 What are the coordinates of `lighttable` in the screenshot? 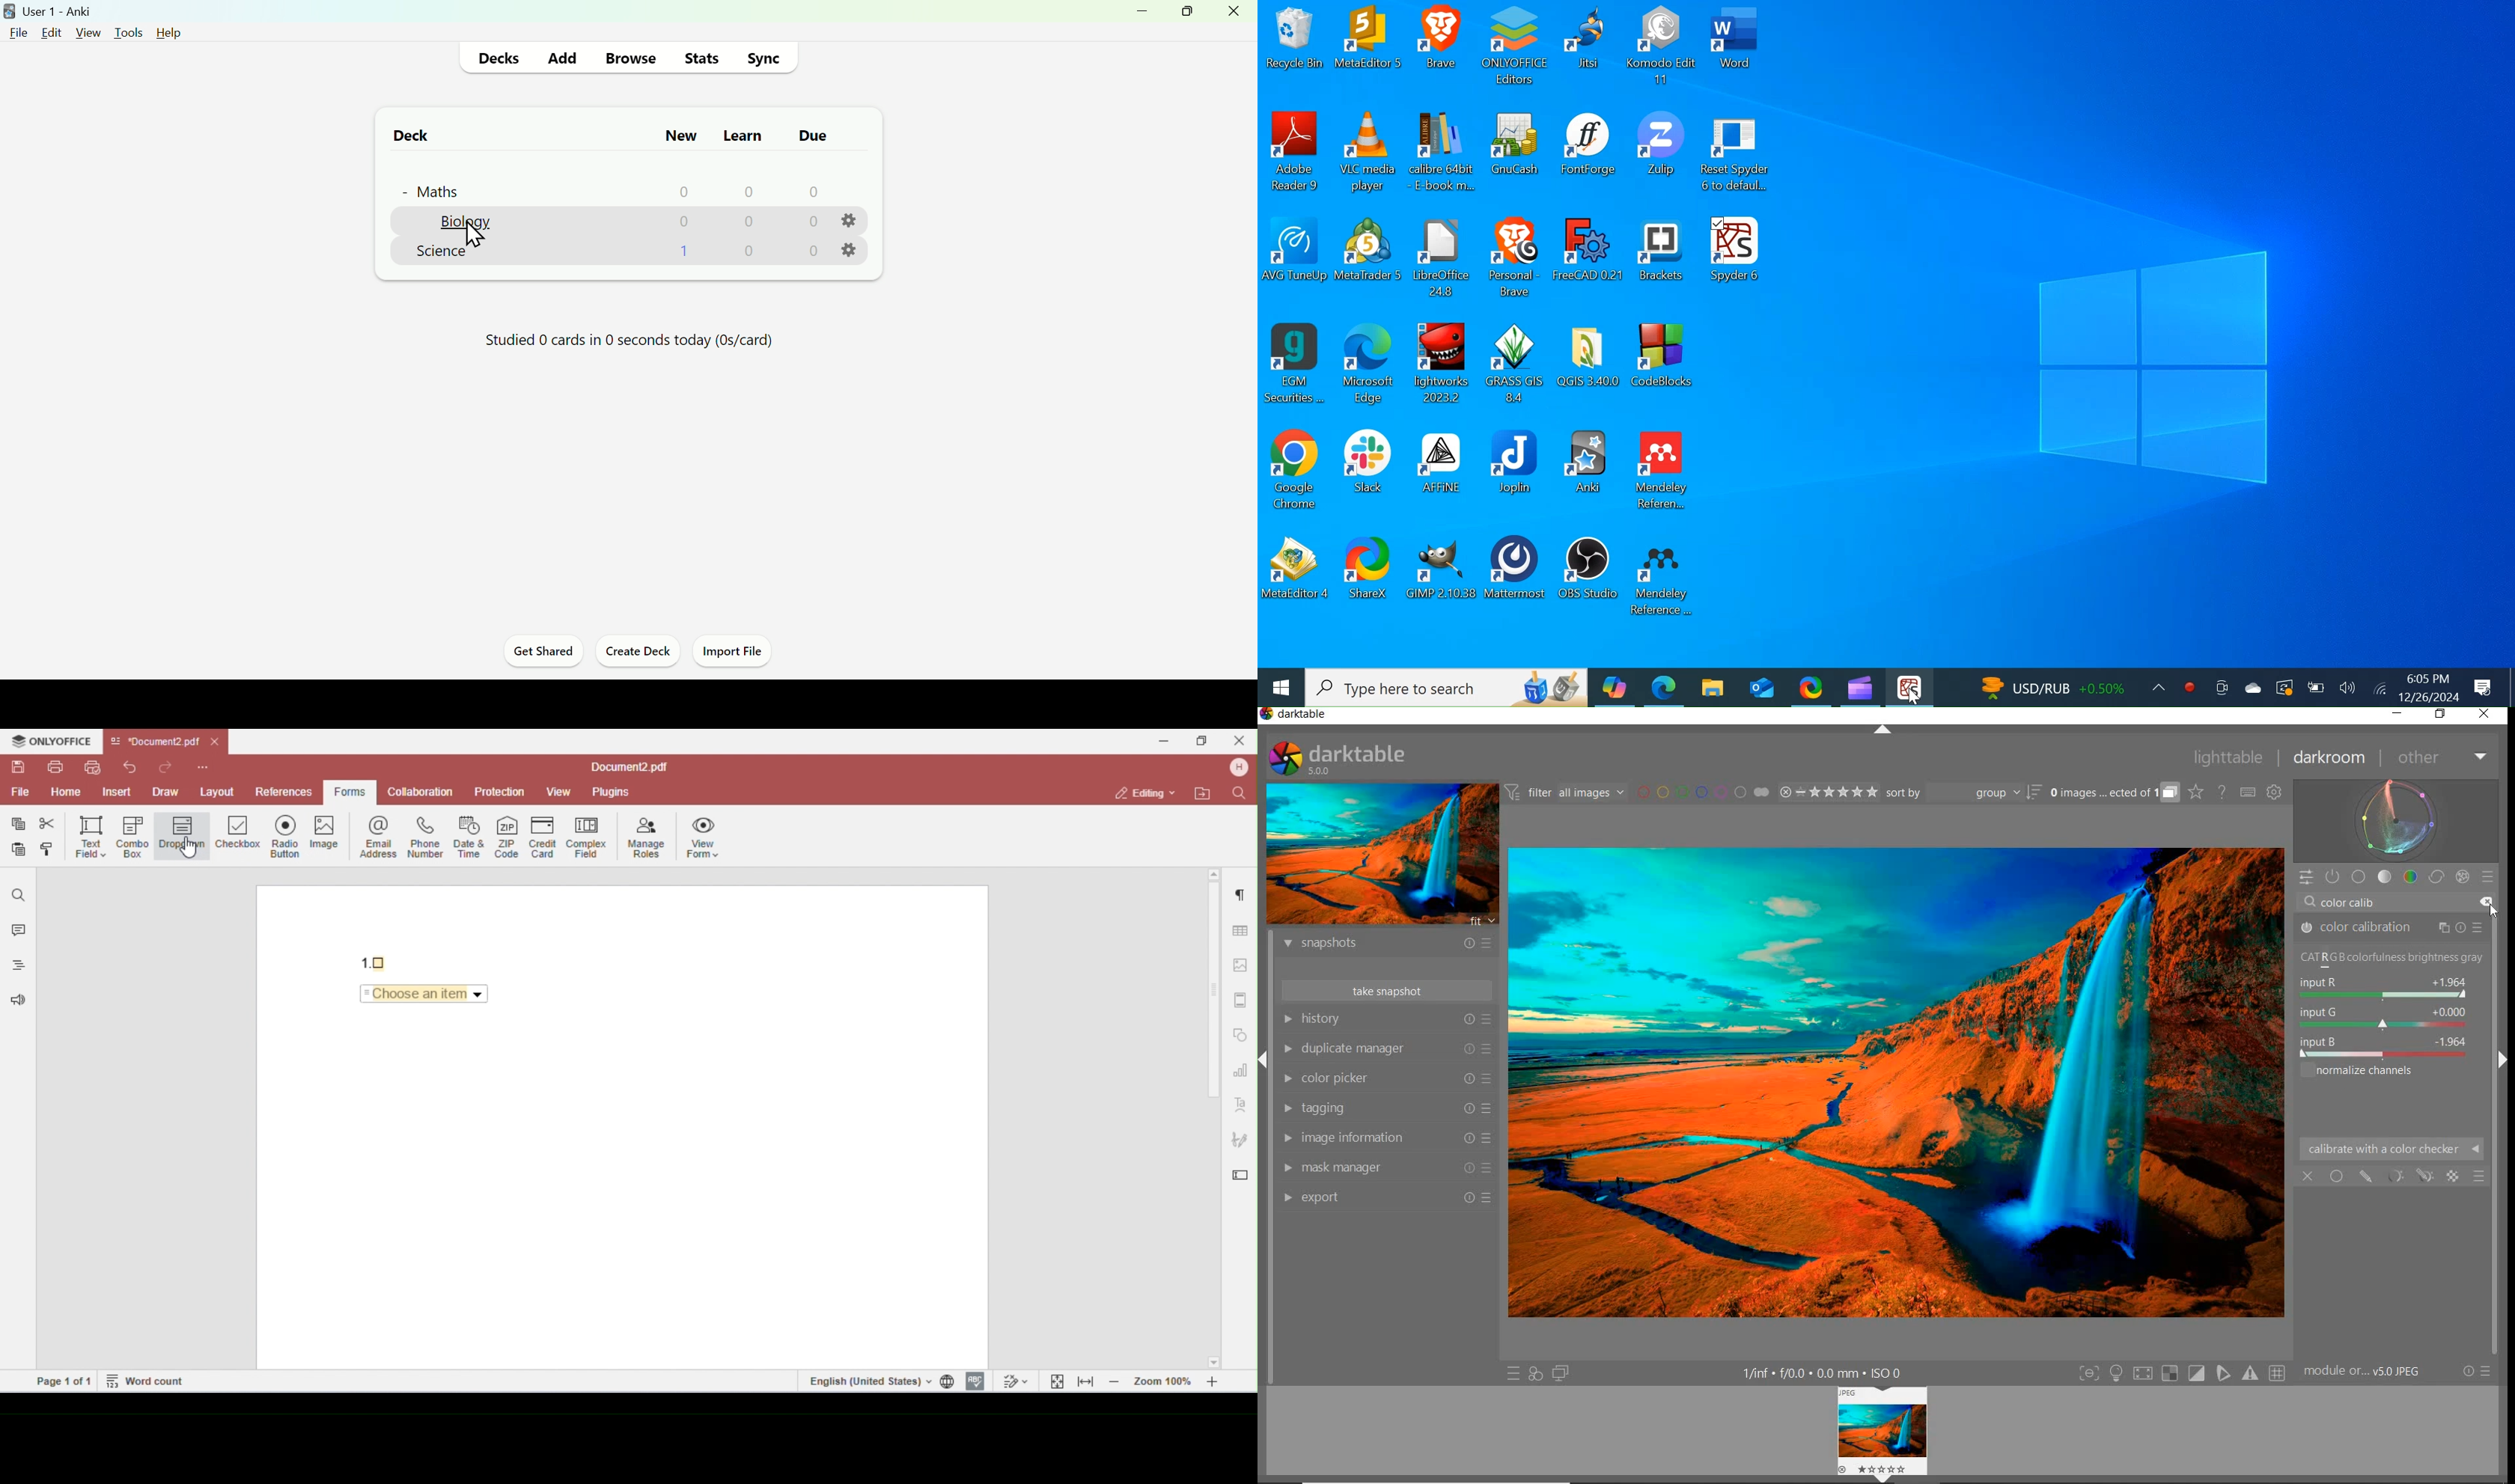 It's located at (2232, 758).